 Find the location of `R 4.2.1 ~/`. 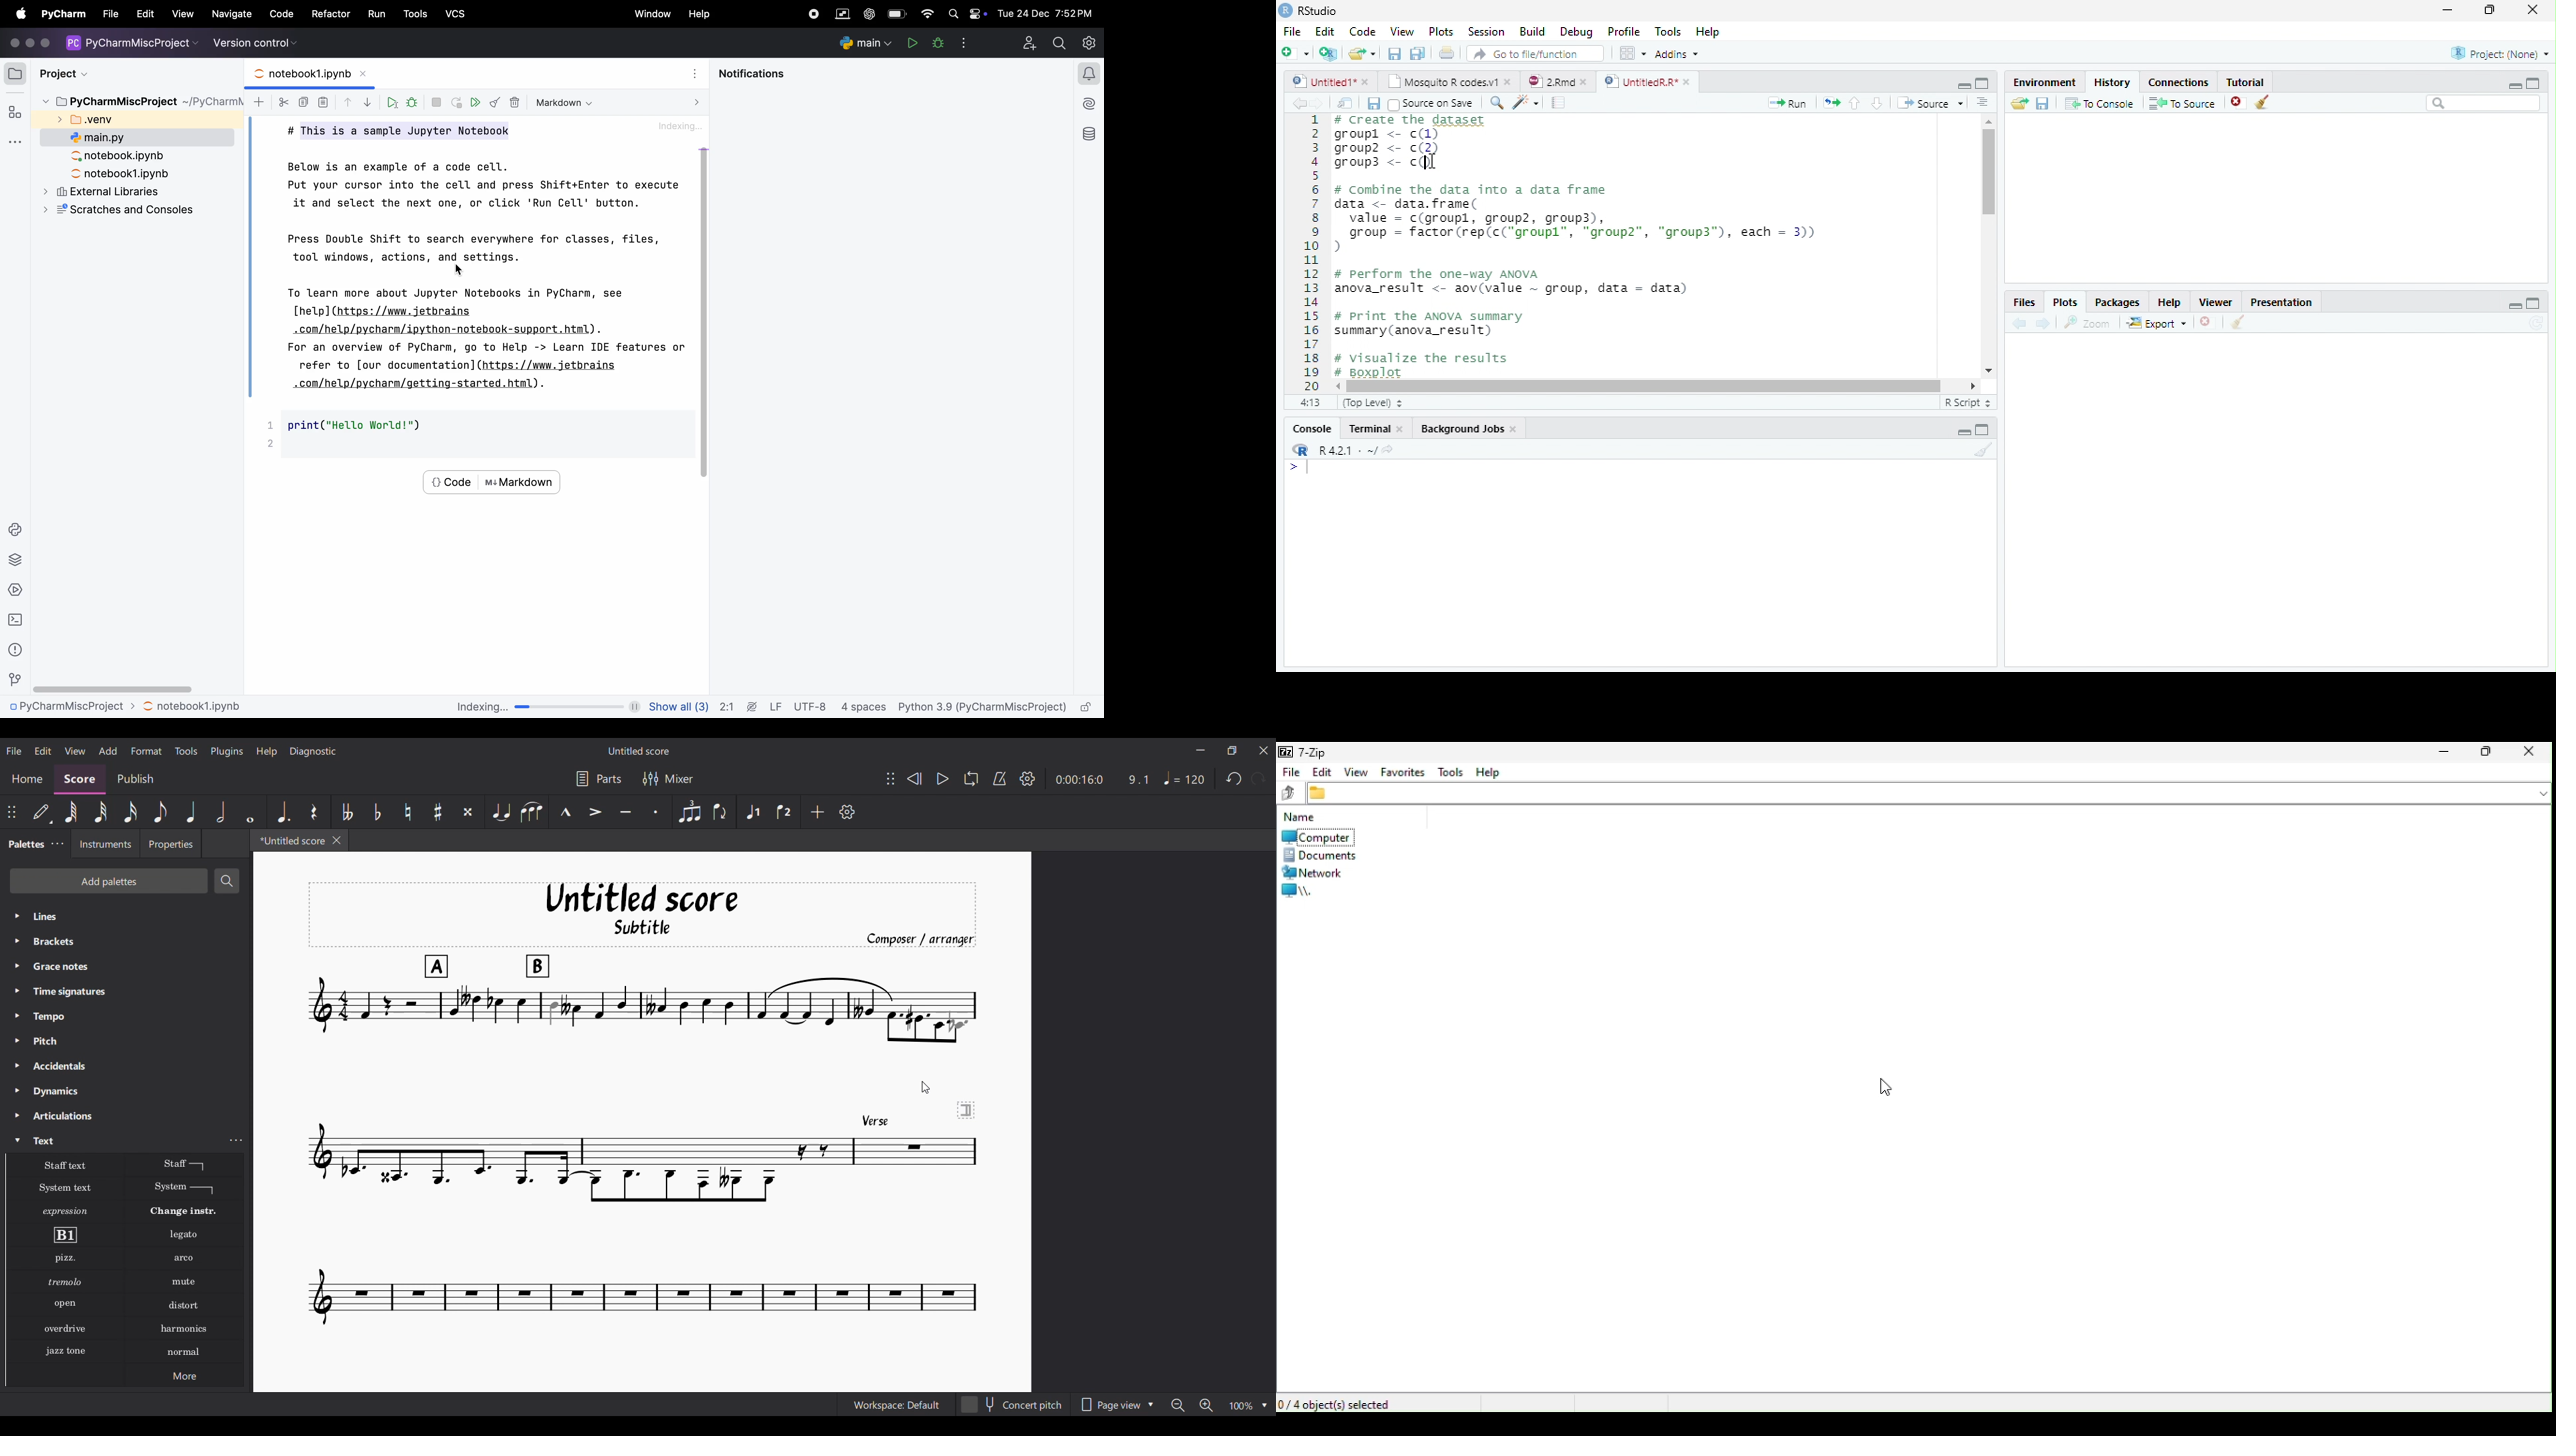

R 4.2.1 ~/ is located at coordinates (1348, 451).